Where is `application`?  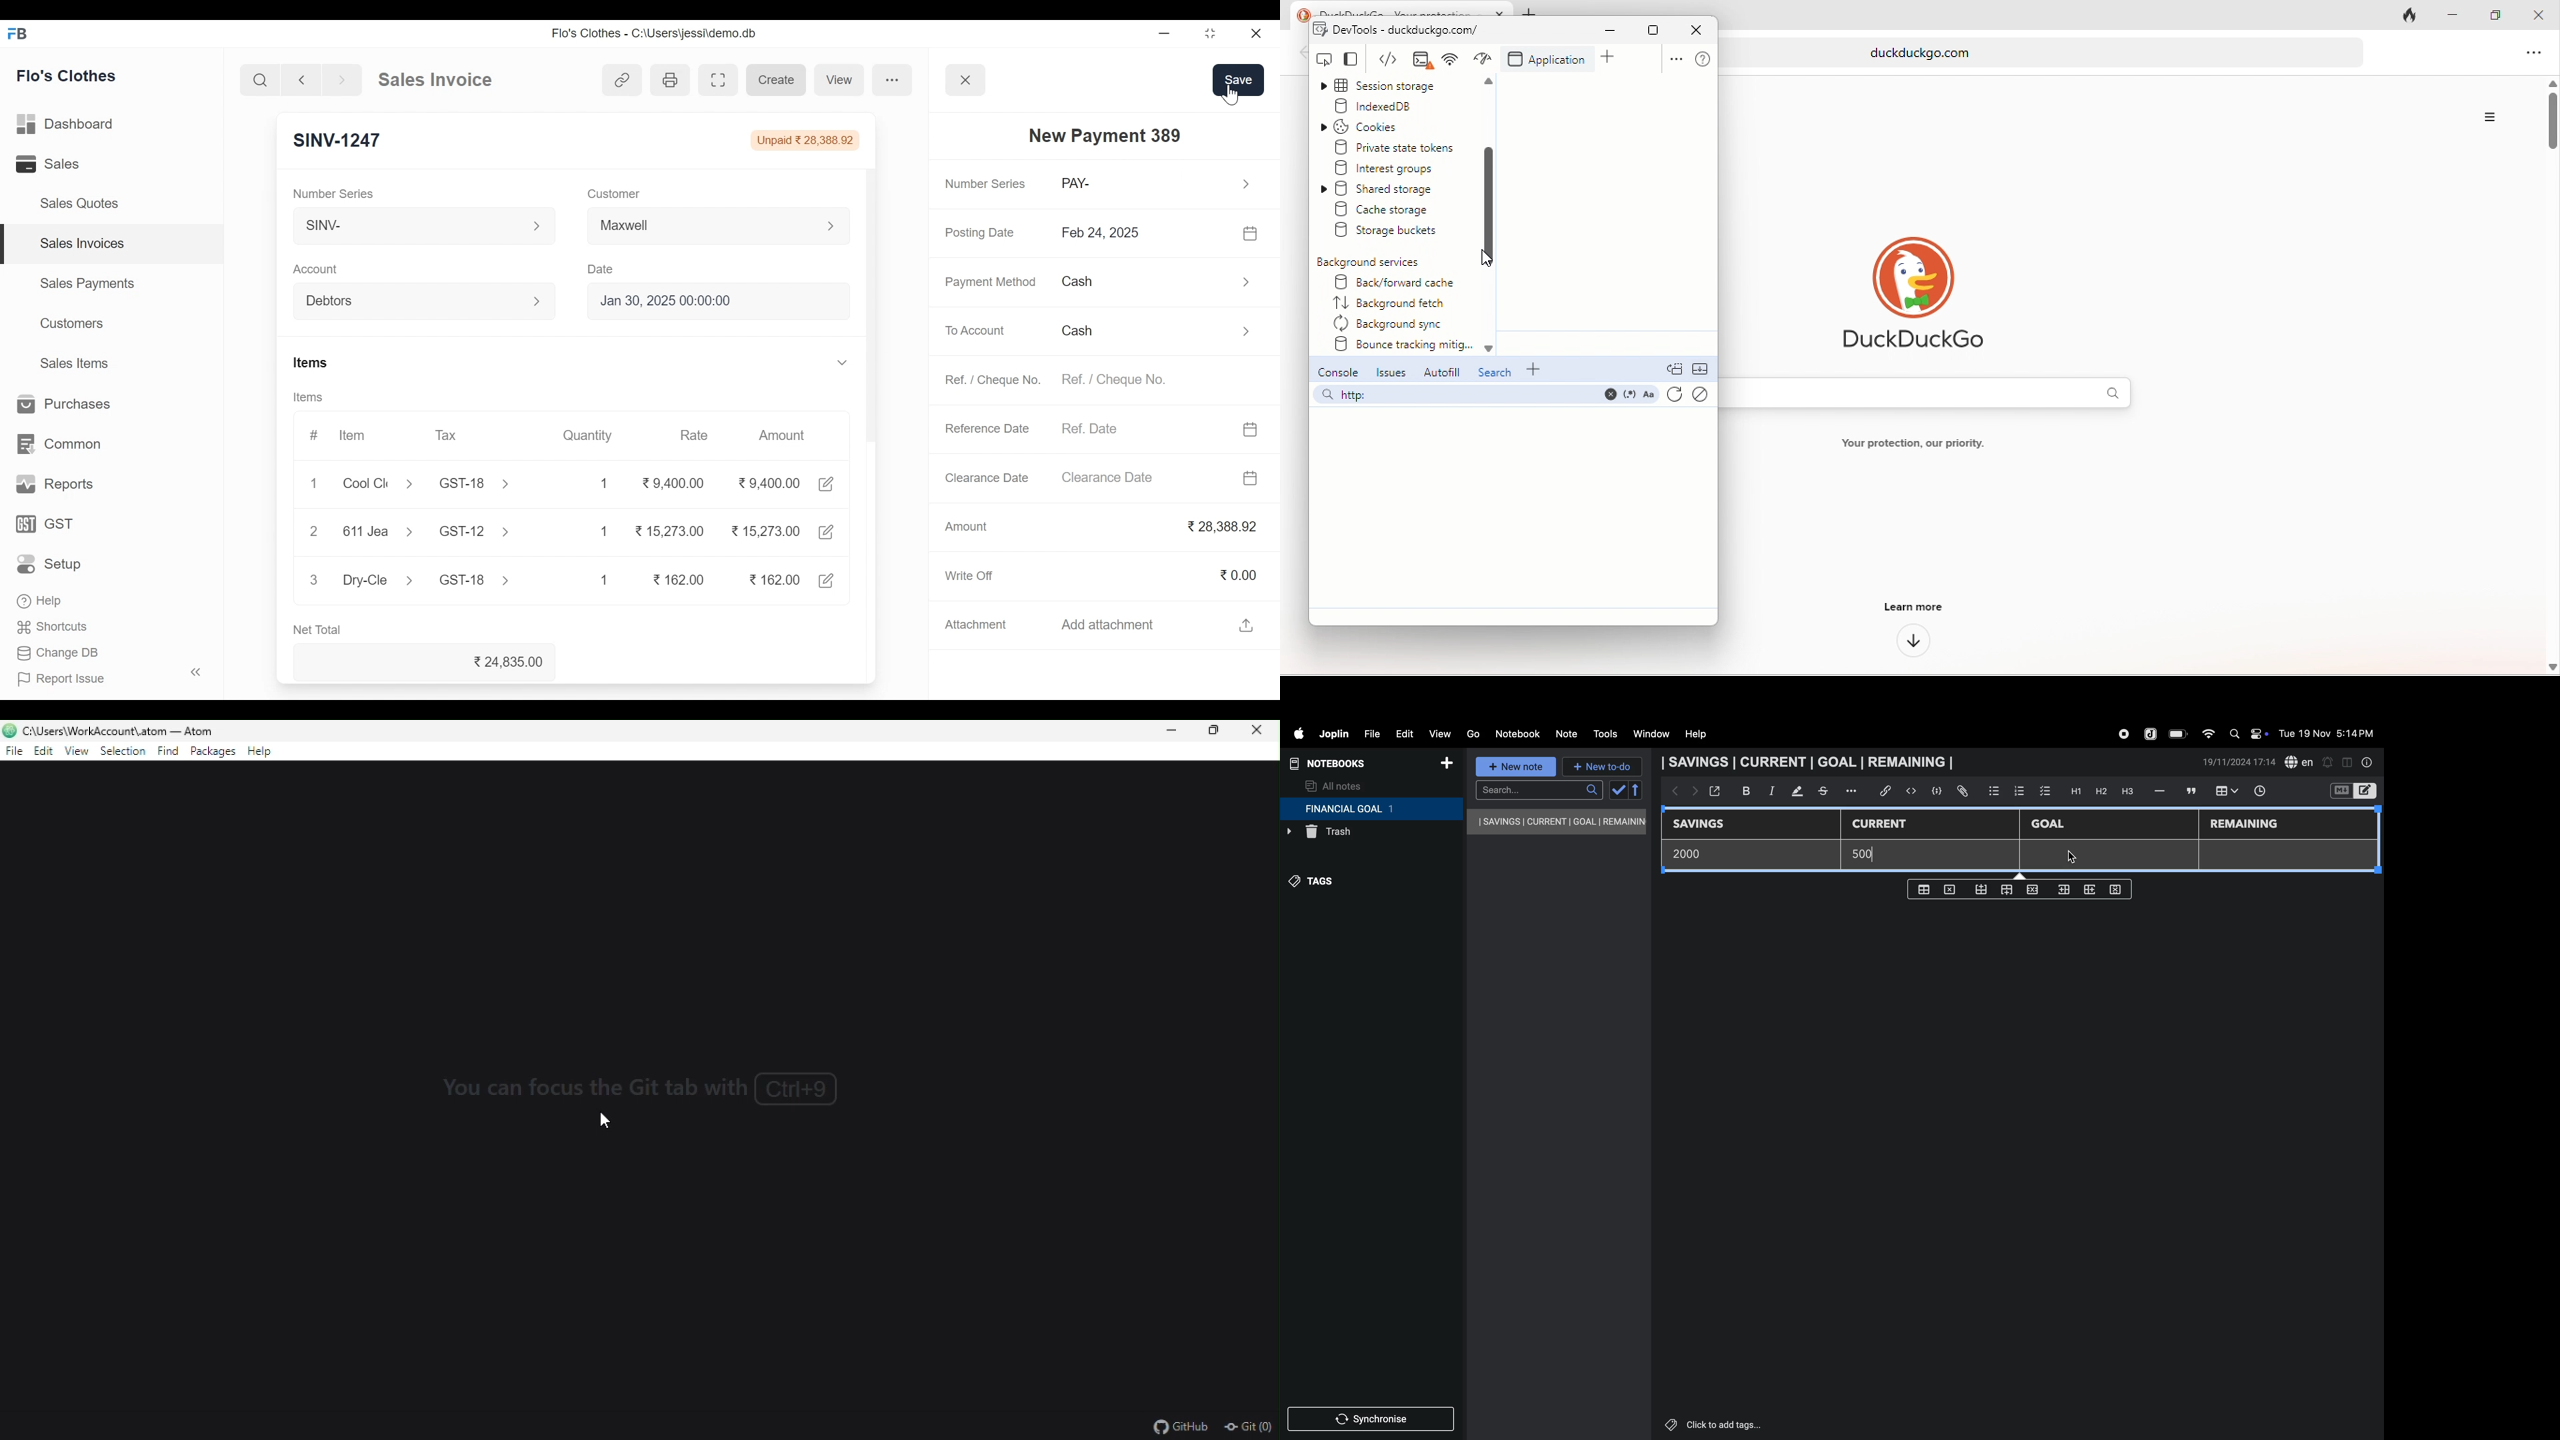
application is located at coordinates (1548, 60).